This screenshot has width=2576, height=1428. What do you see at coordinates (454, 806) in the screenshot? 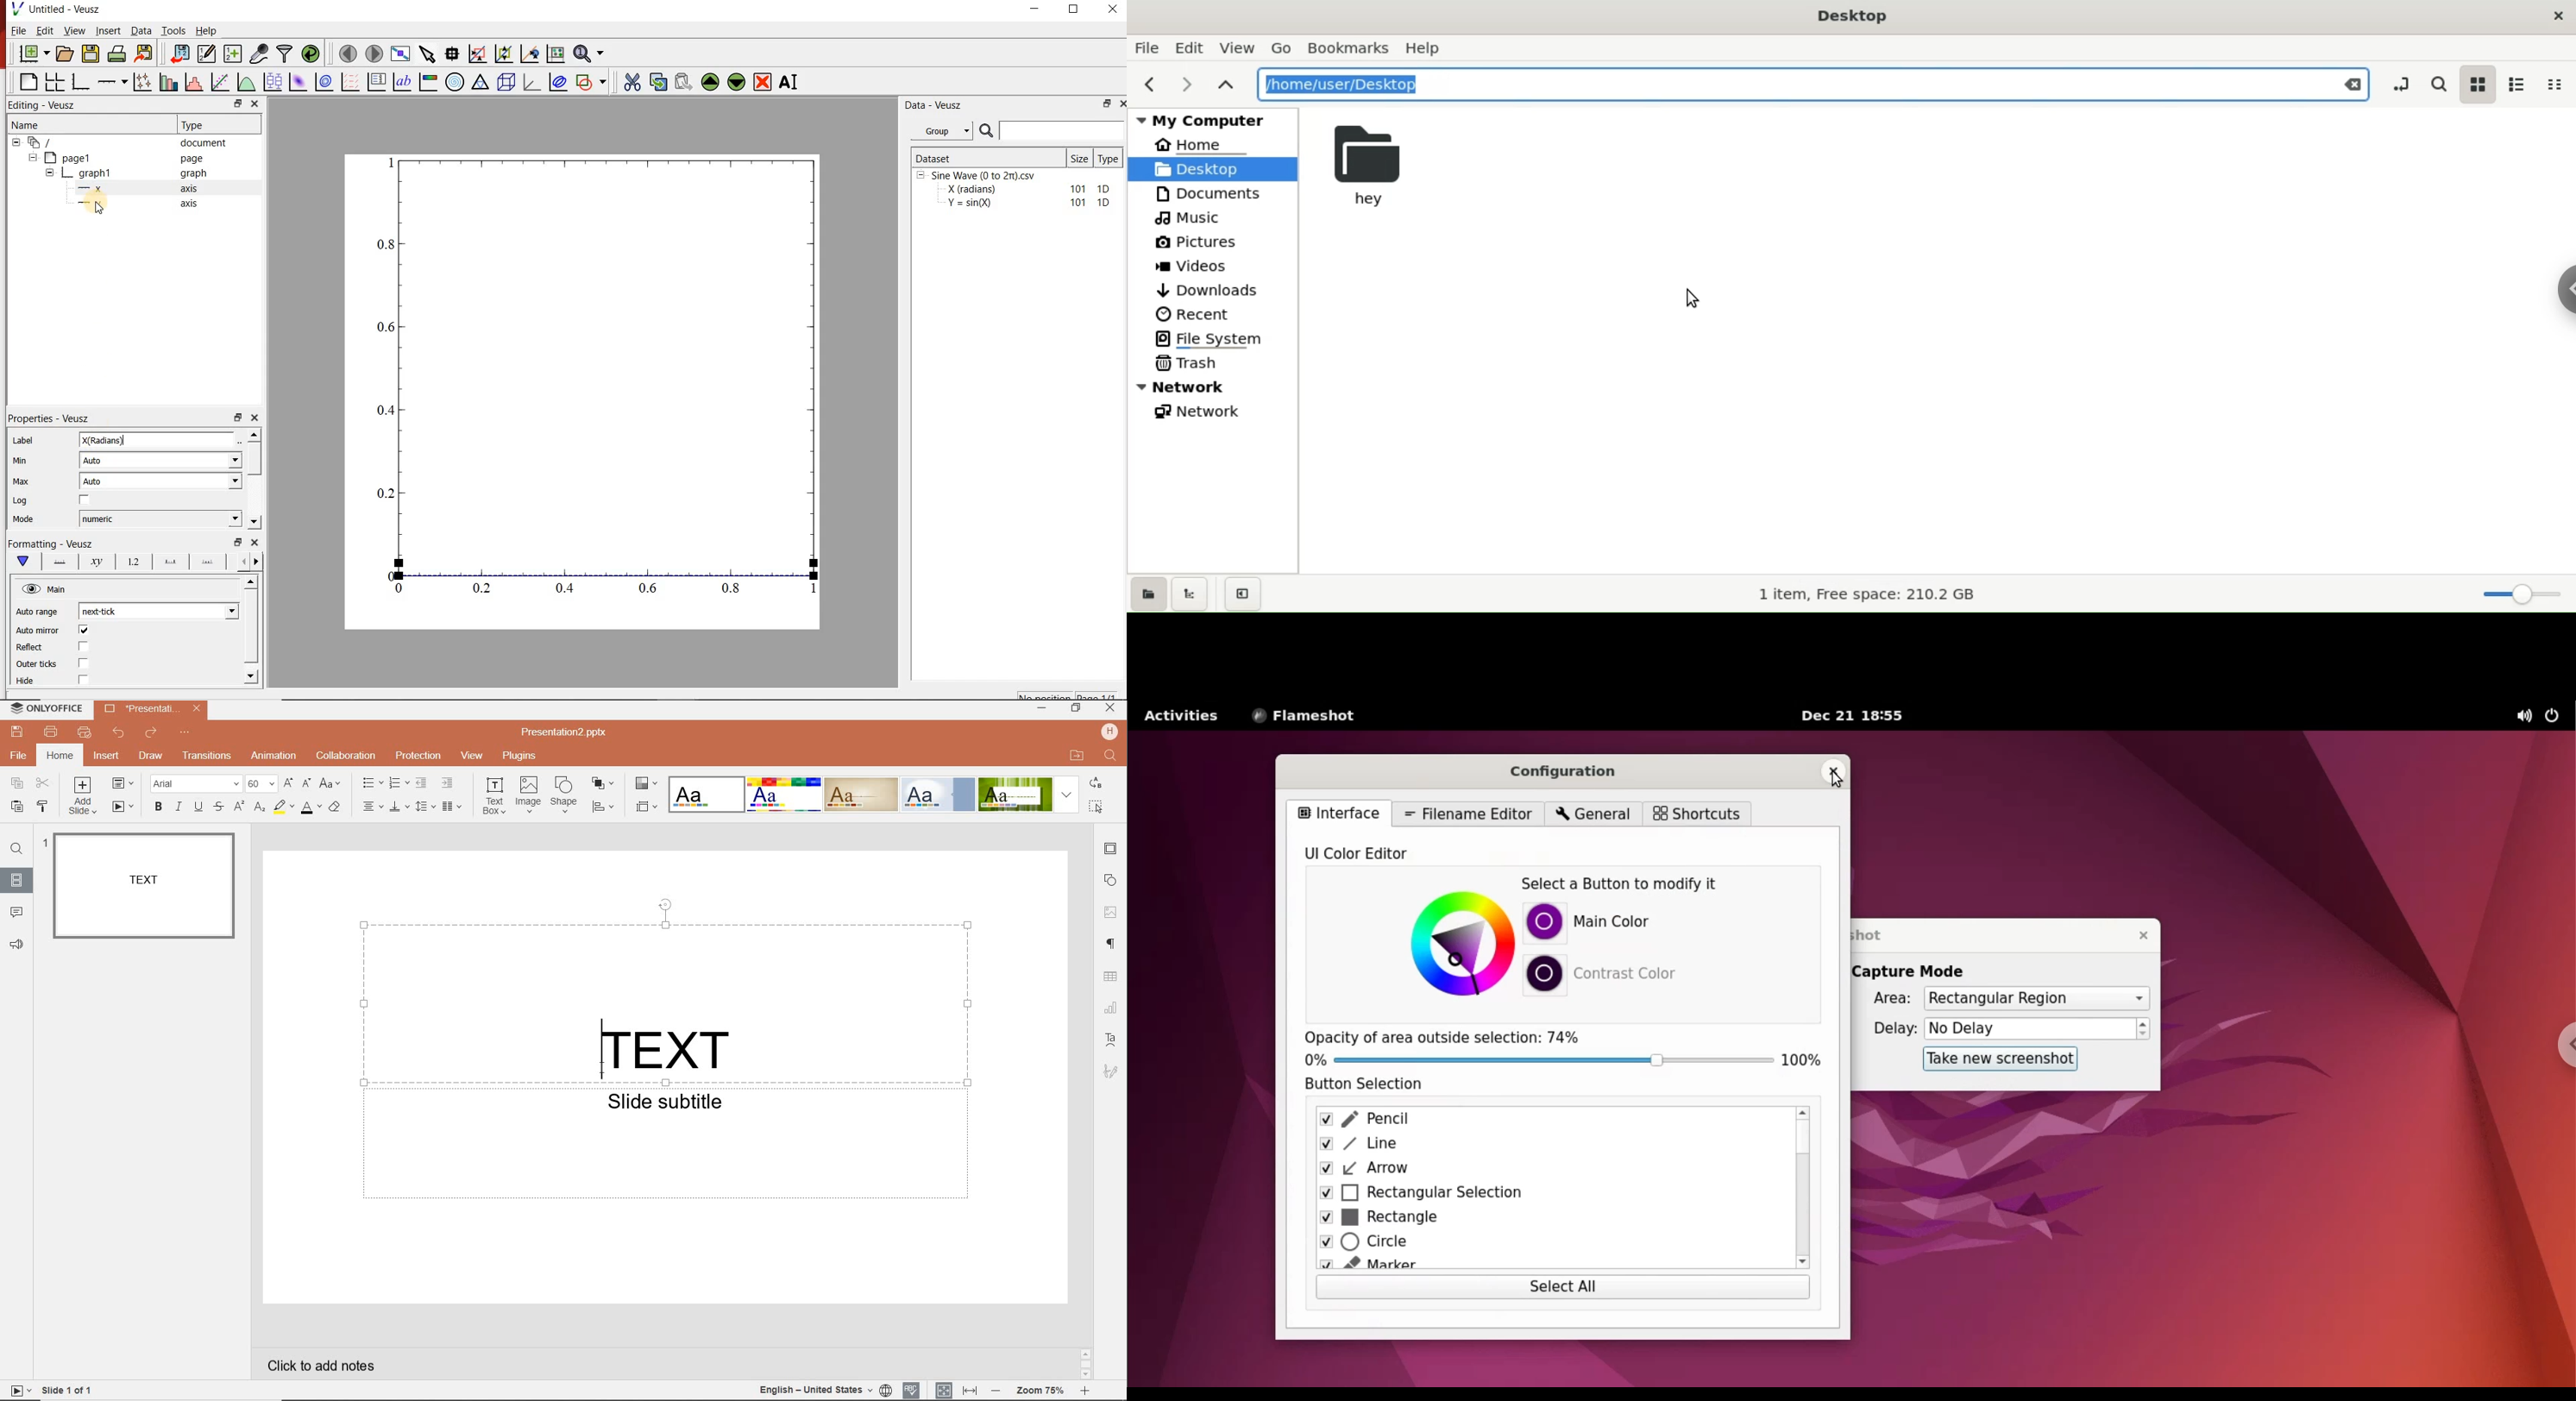
I see `insert columns` at bounding box center [454, 806].